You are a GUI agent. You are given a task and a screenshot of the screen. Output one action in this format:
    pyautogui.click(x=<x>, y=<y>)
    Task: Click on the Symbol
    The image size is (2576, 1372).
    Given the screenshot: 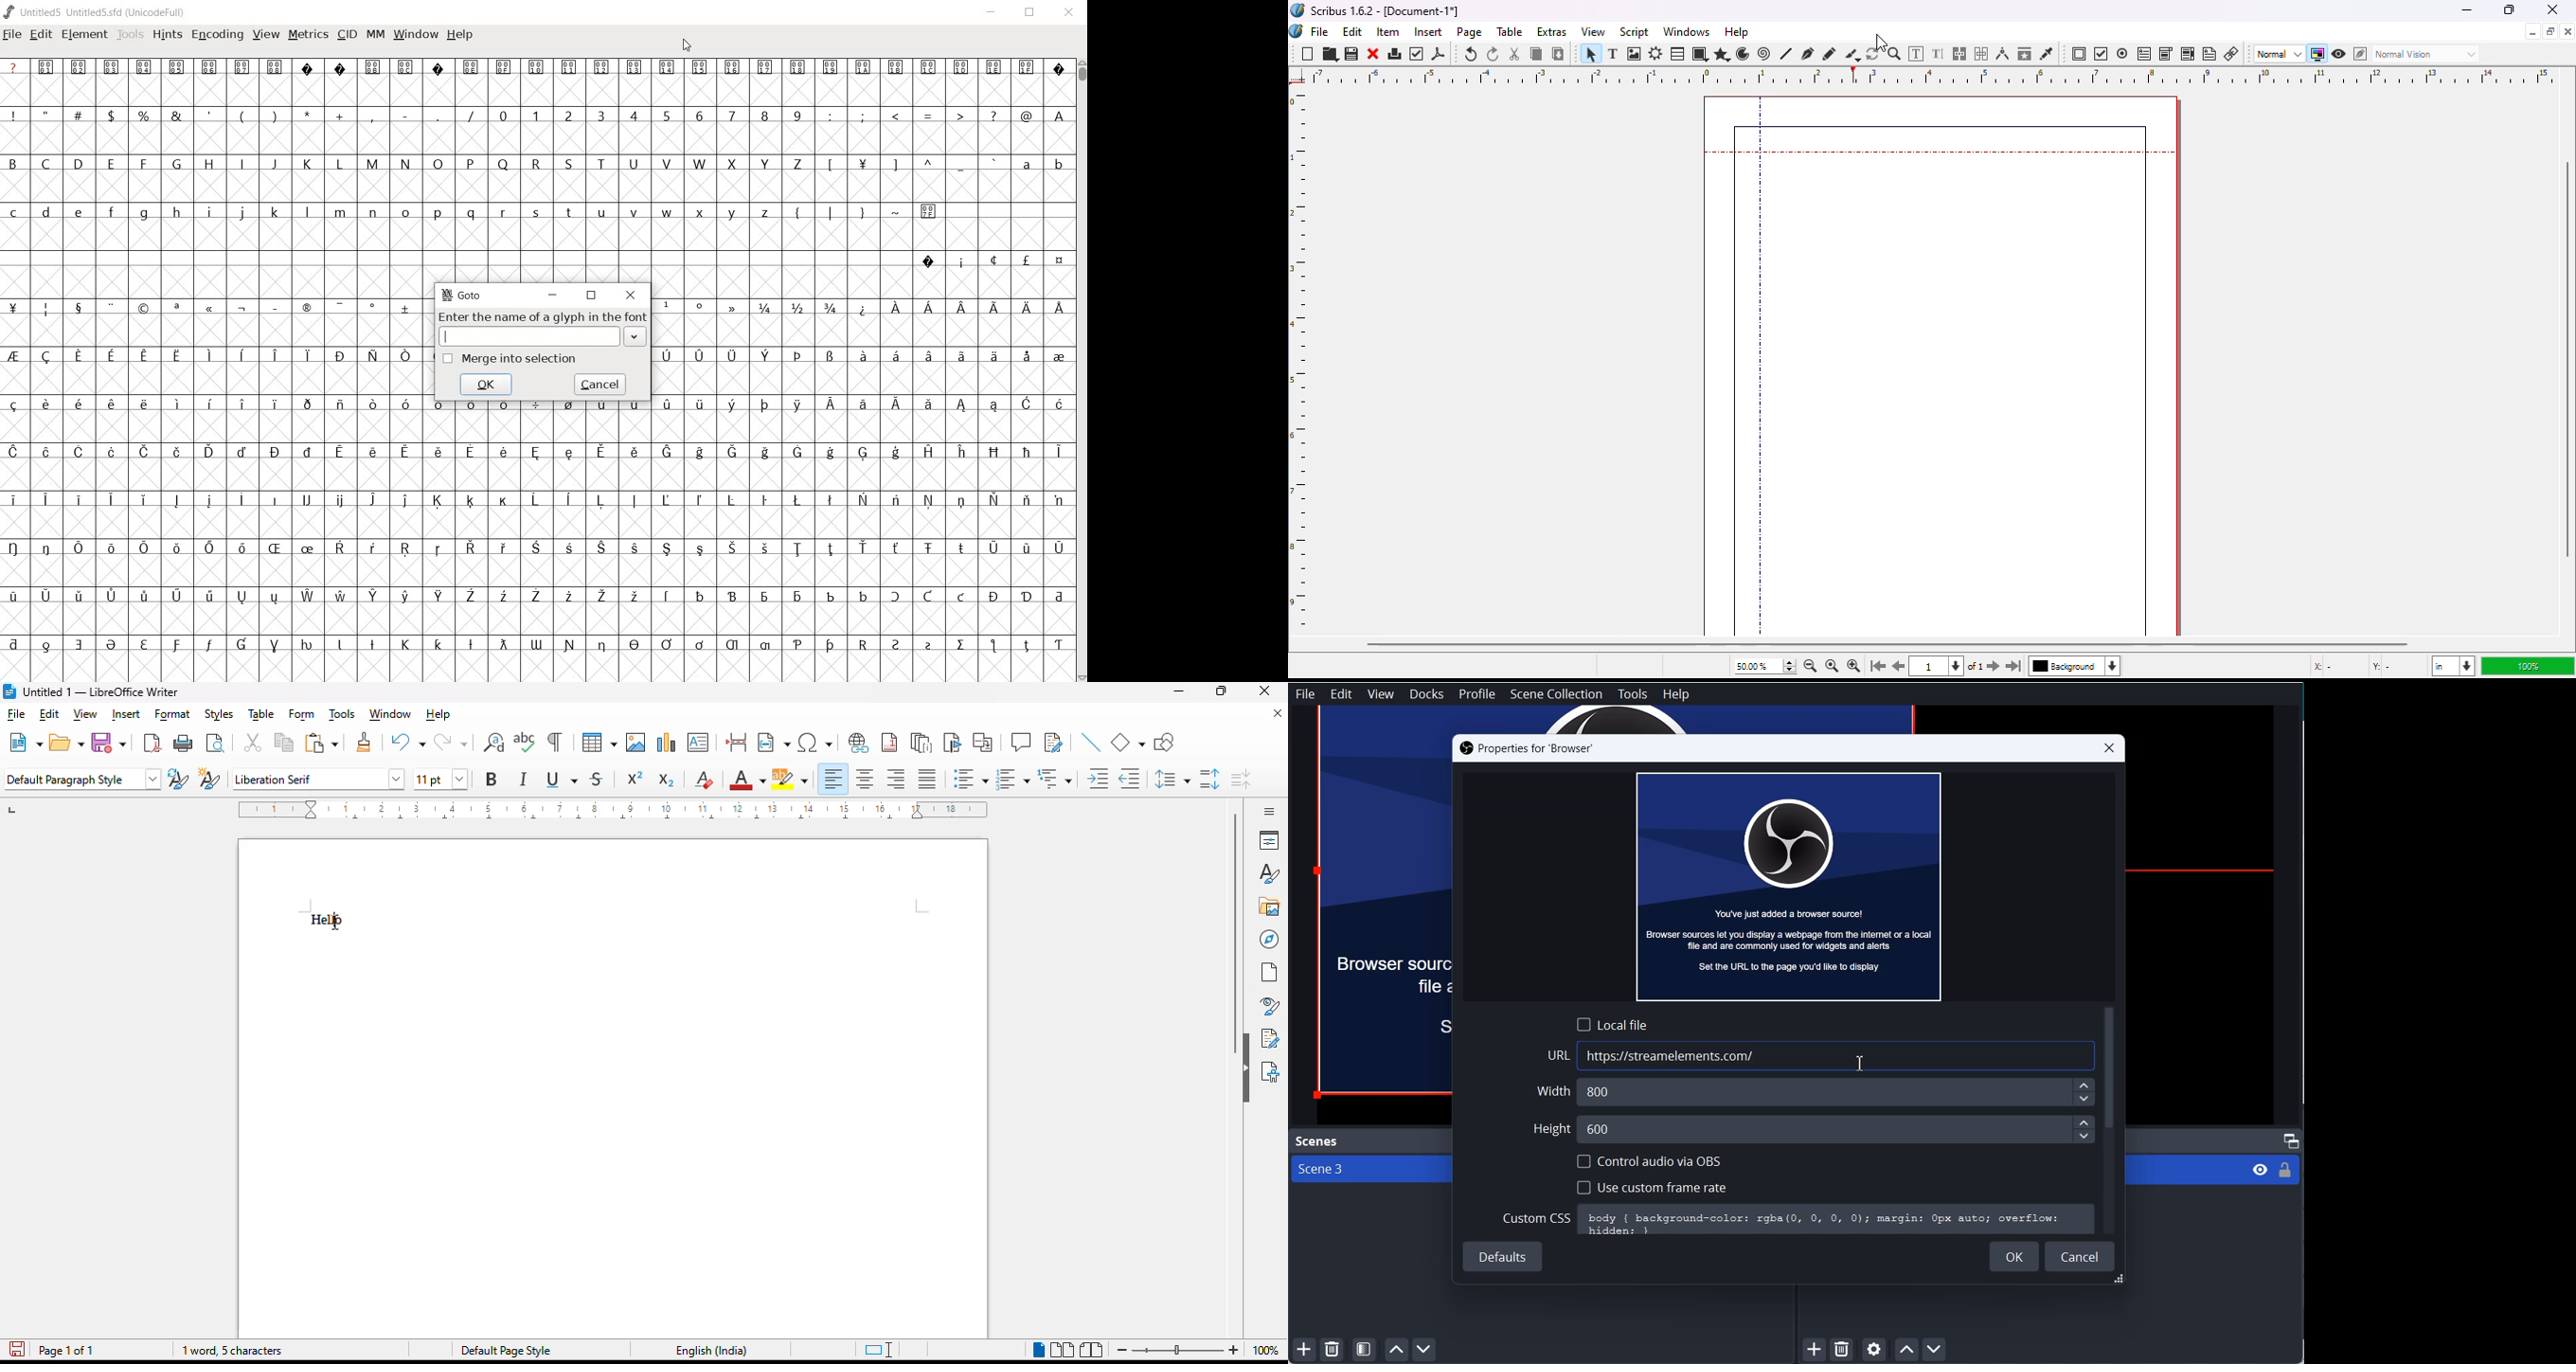 What is the action you would take?
    pyautogui.click(x=110, y=596)
    